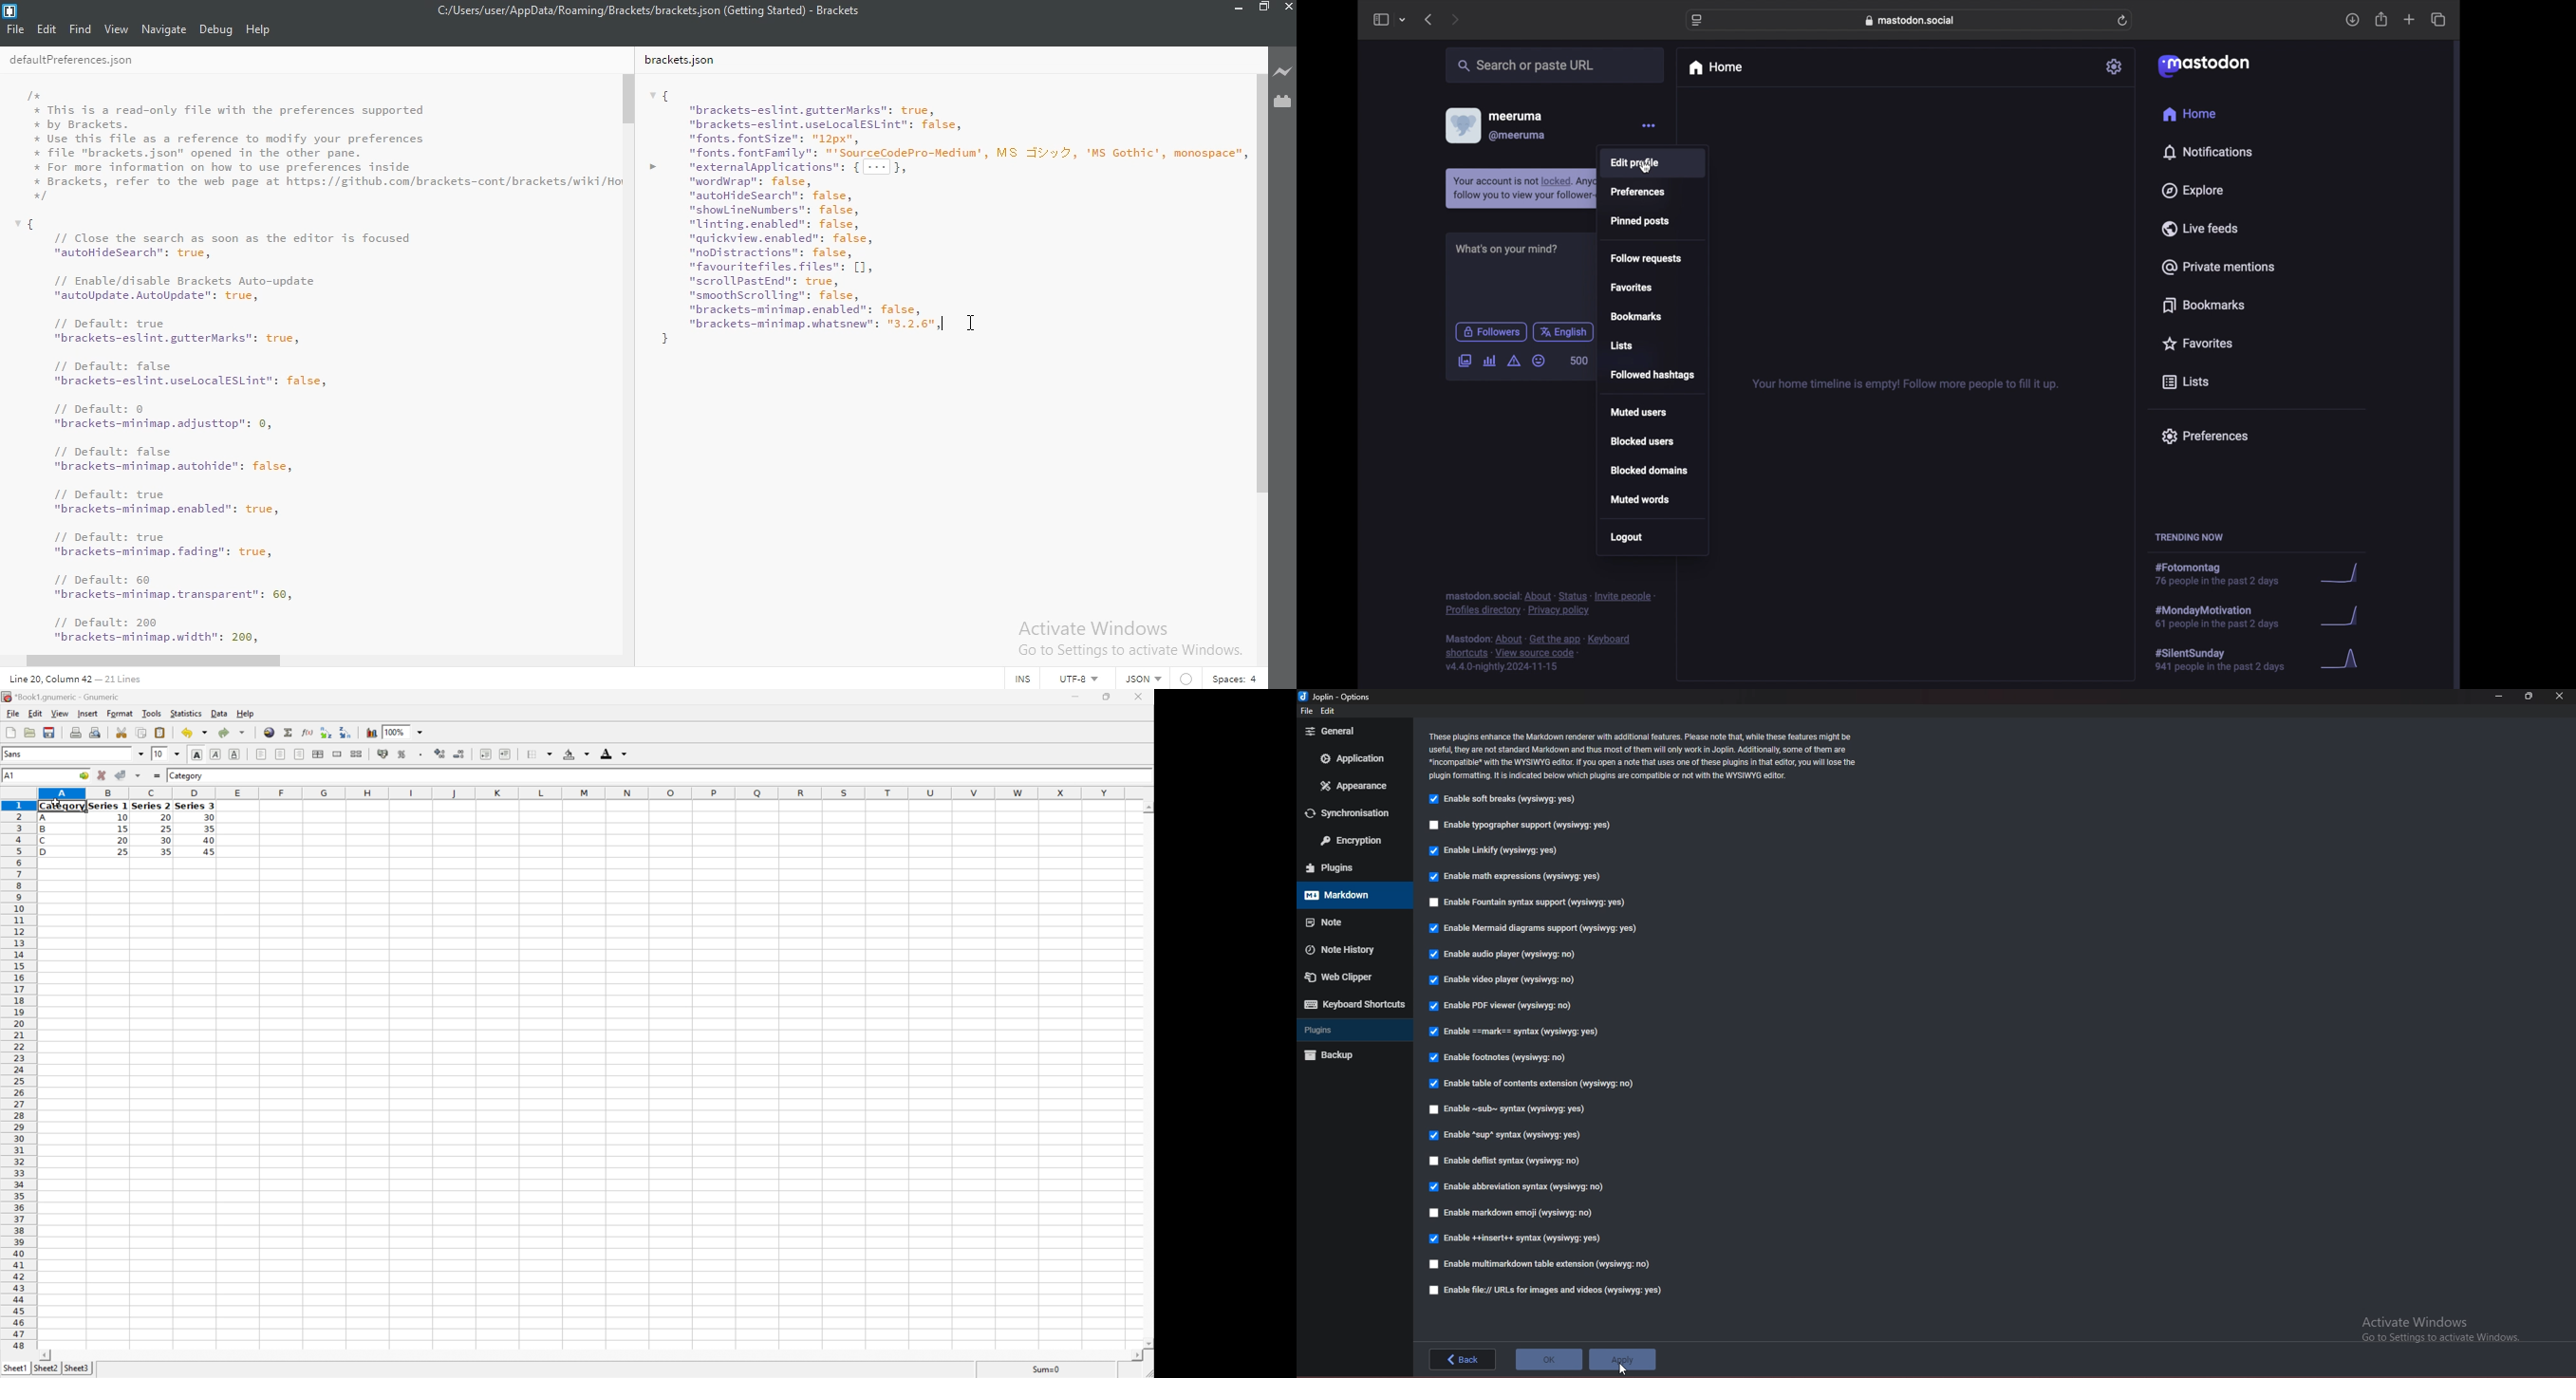  What do you see at coordinates (1520, 1032) in the screenshot?
I see `enable mark syntax` at bounding box center [1520, 1032].